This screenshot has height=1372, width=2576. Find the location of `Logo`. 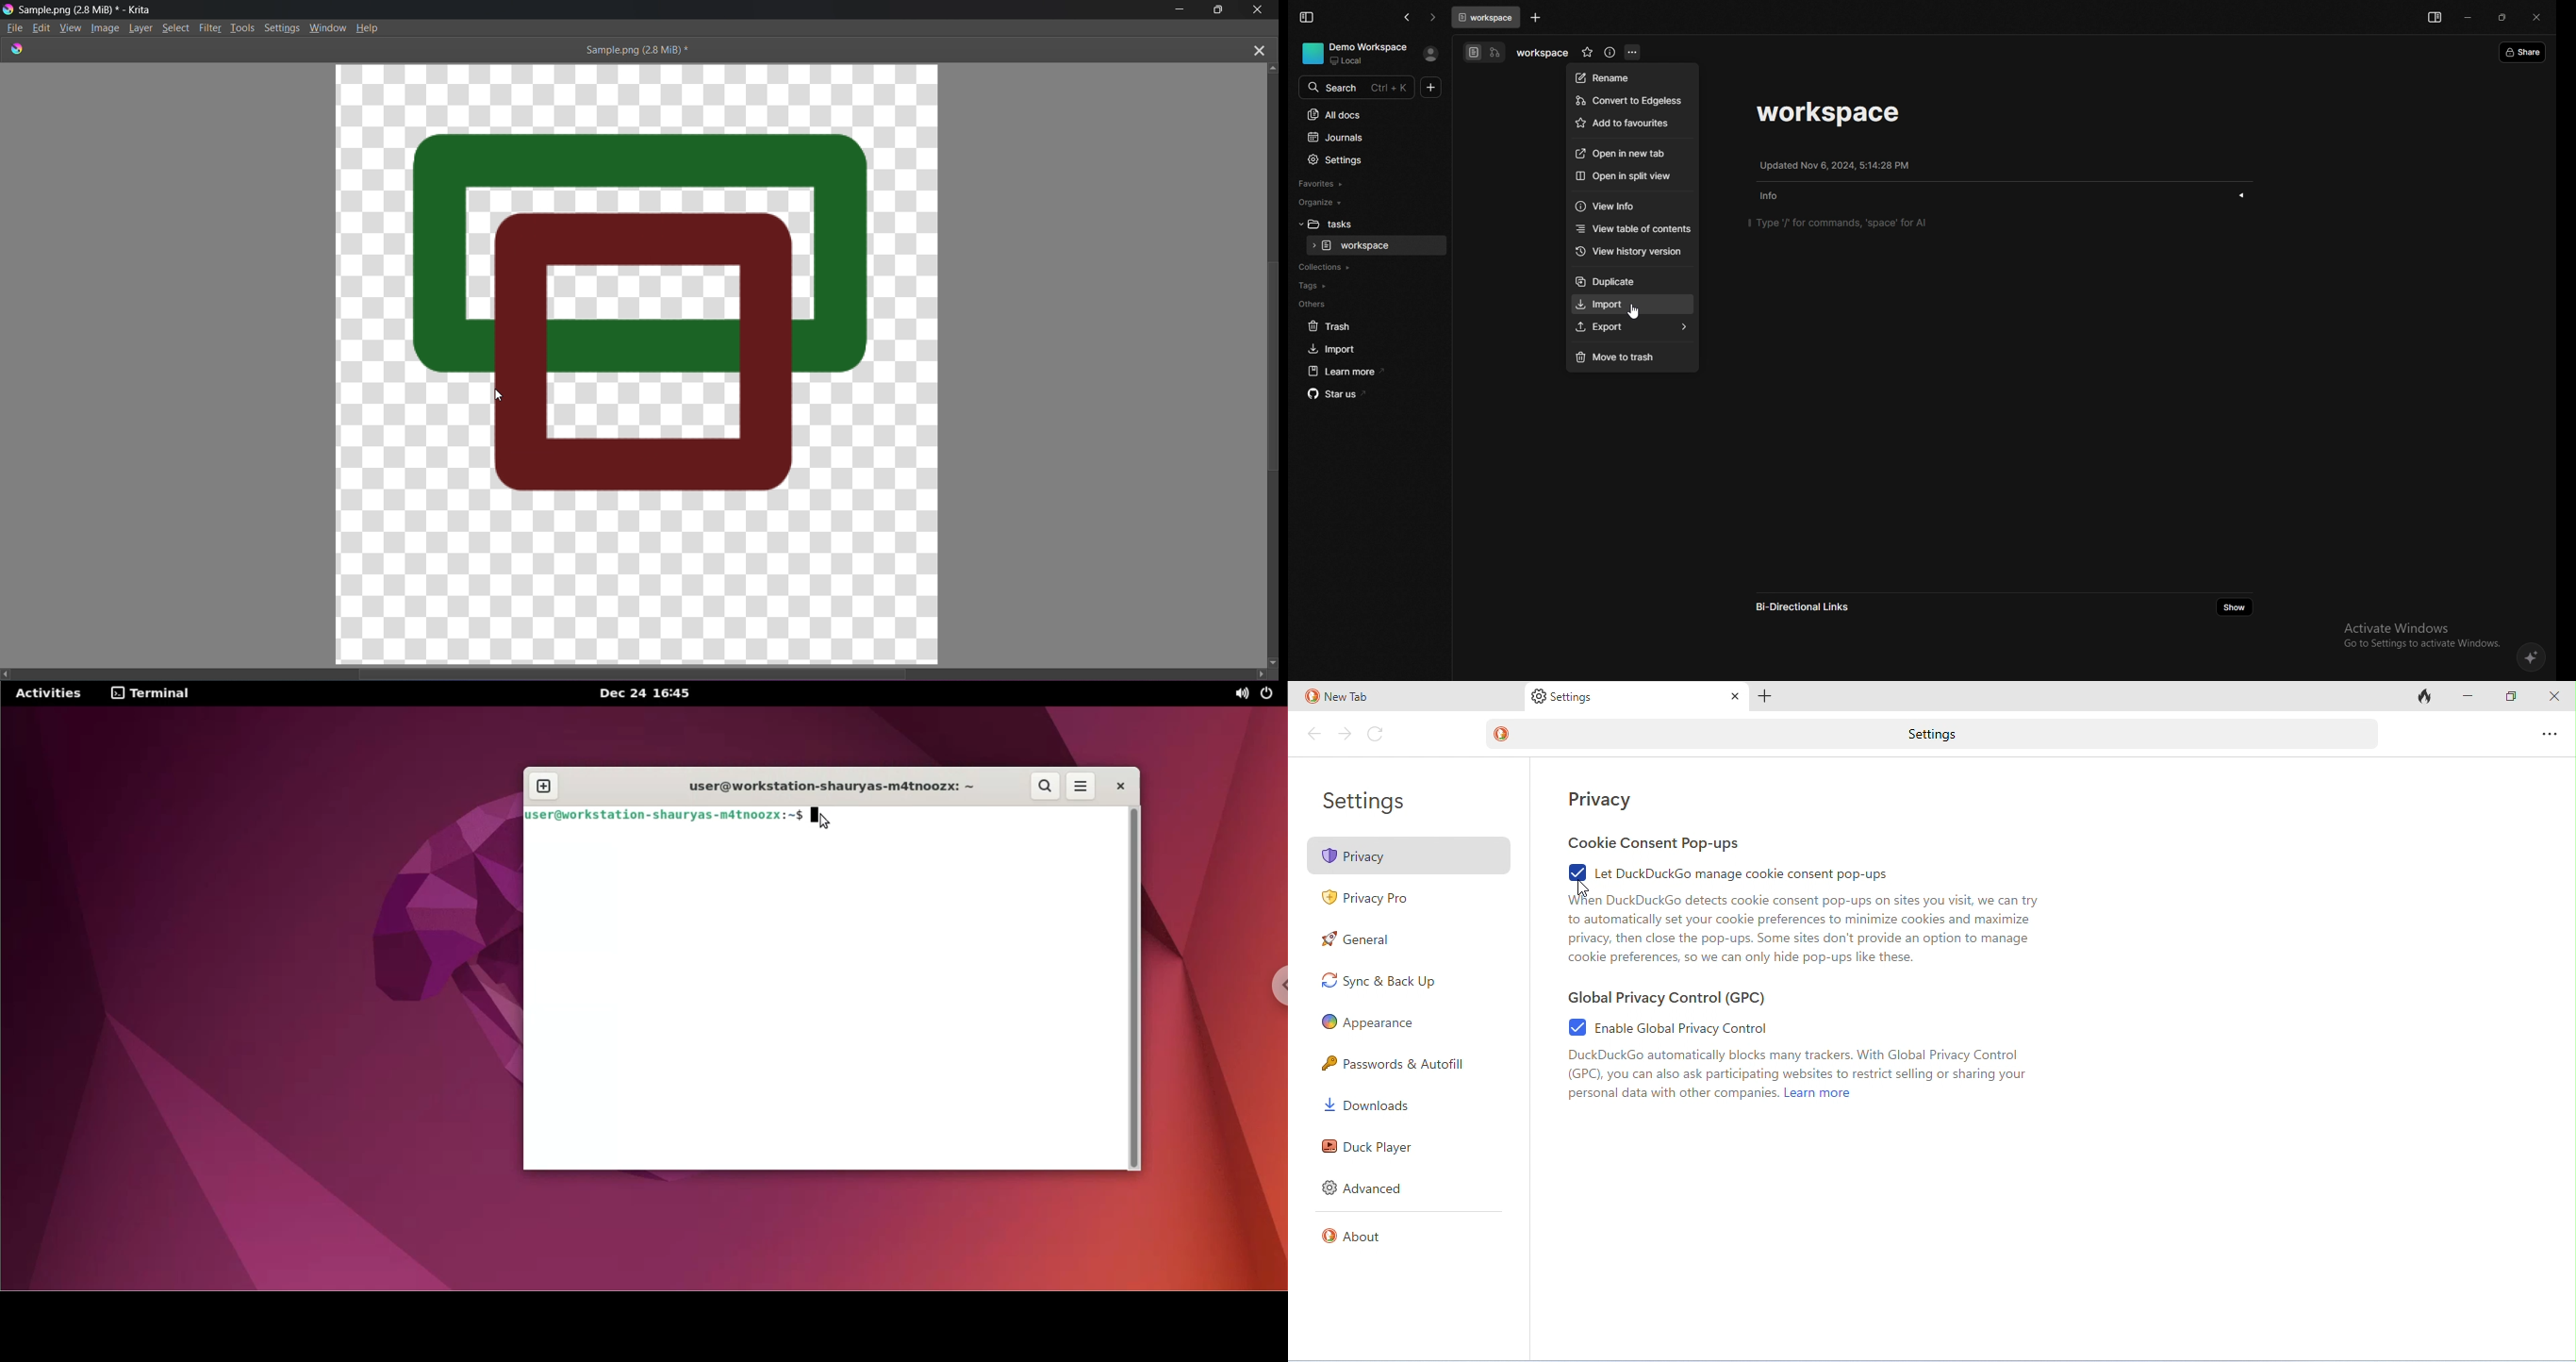

Logo is located at coordinates (8, 9).